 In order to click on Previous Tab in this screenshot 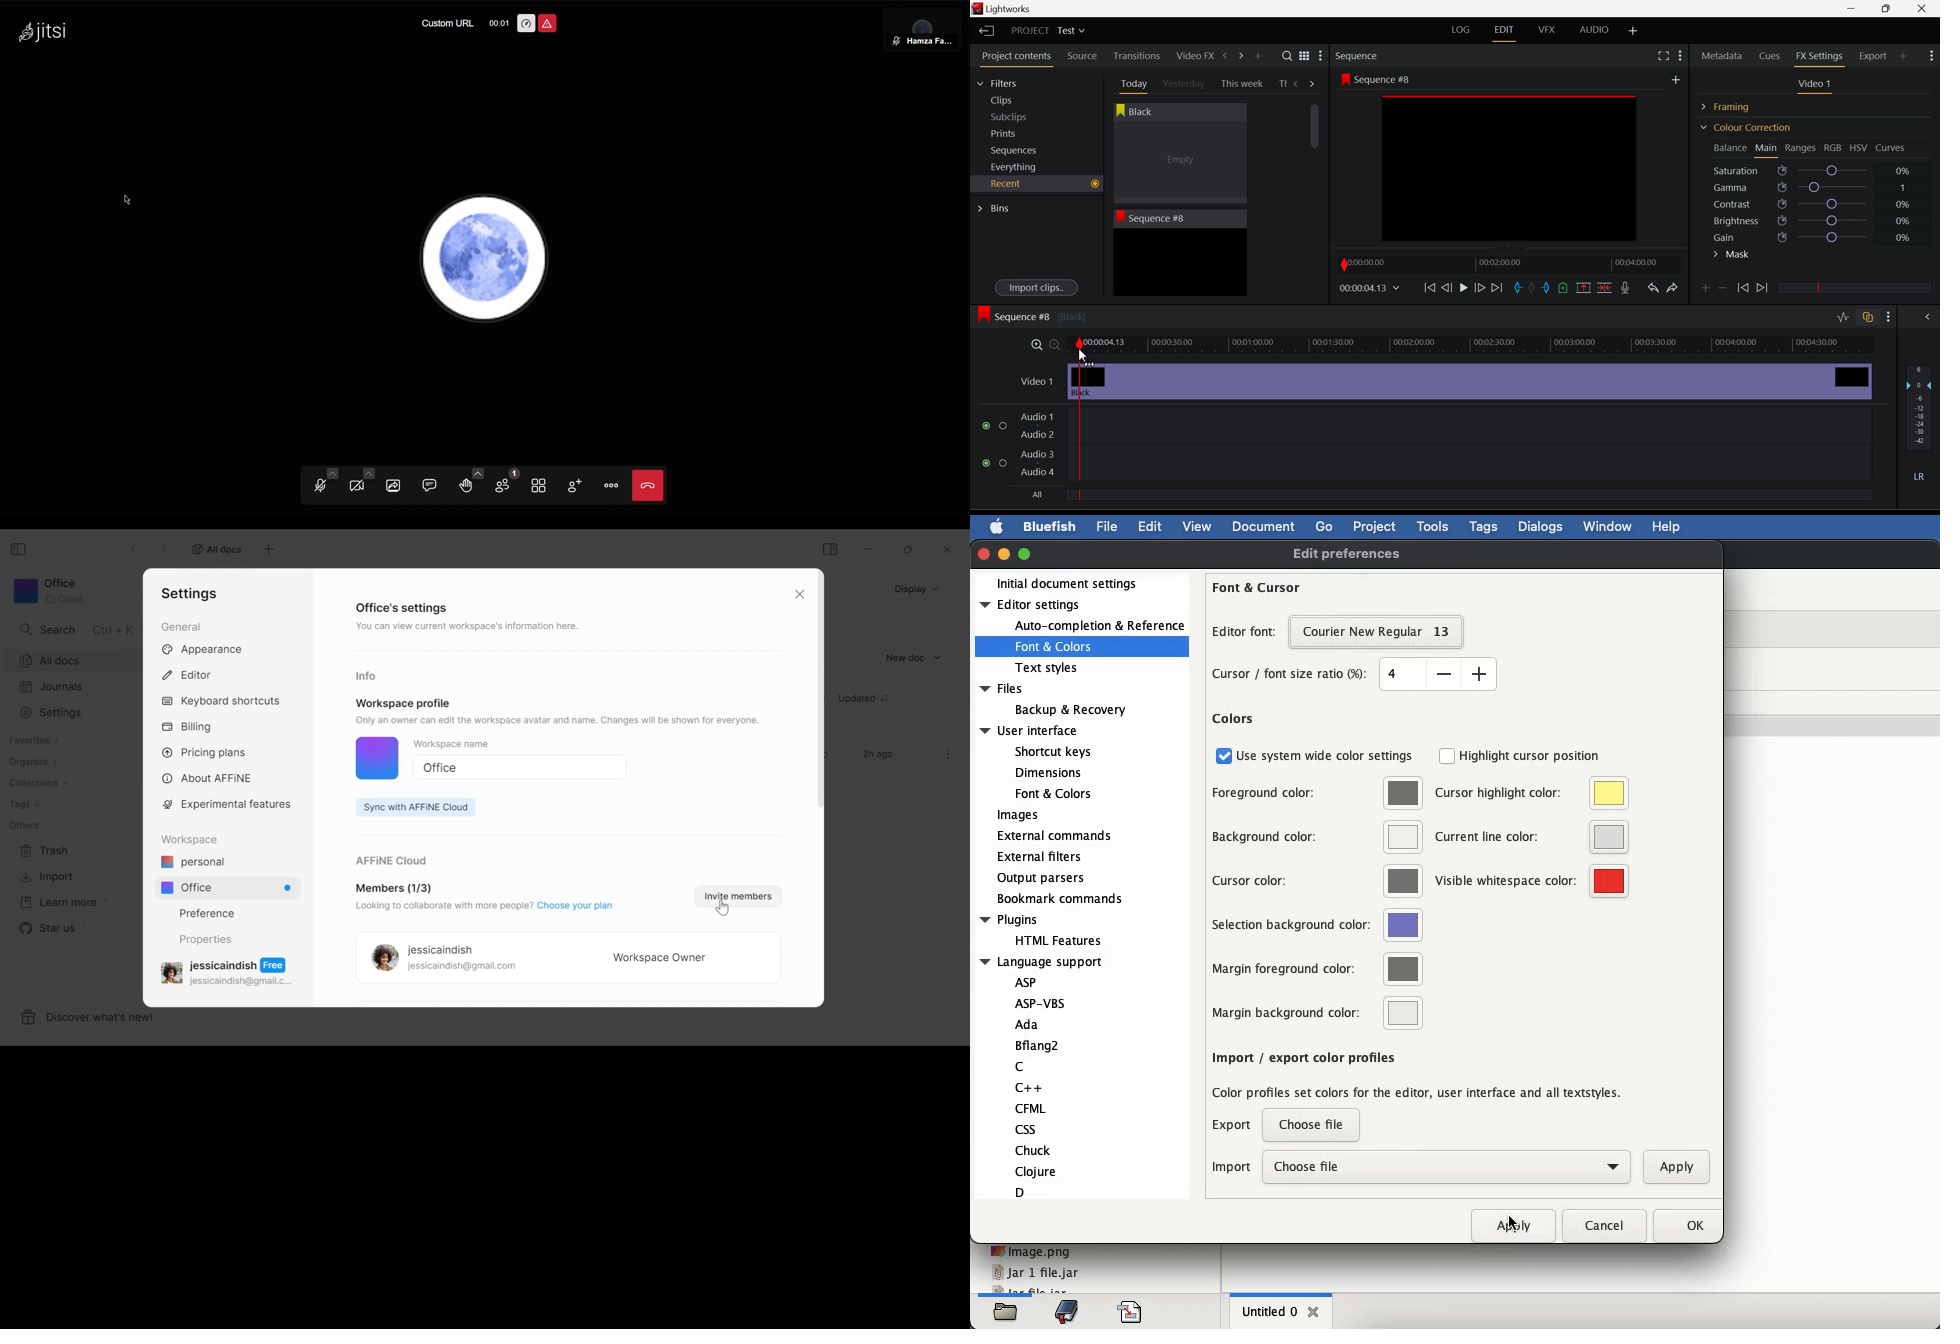, I will do `click(1297, 83)`.